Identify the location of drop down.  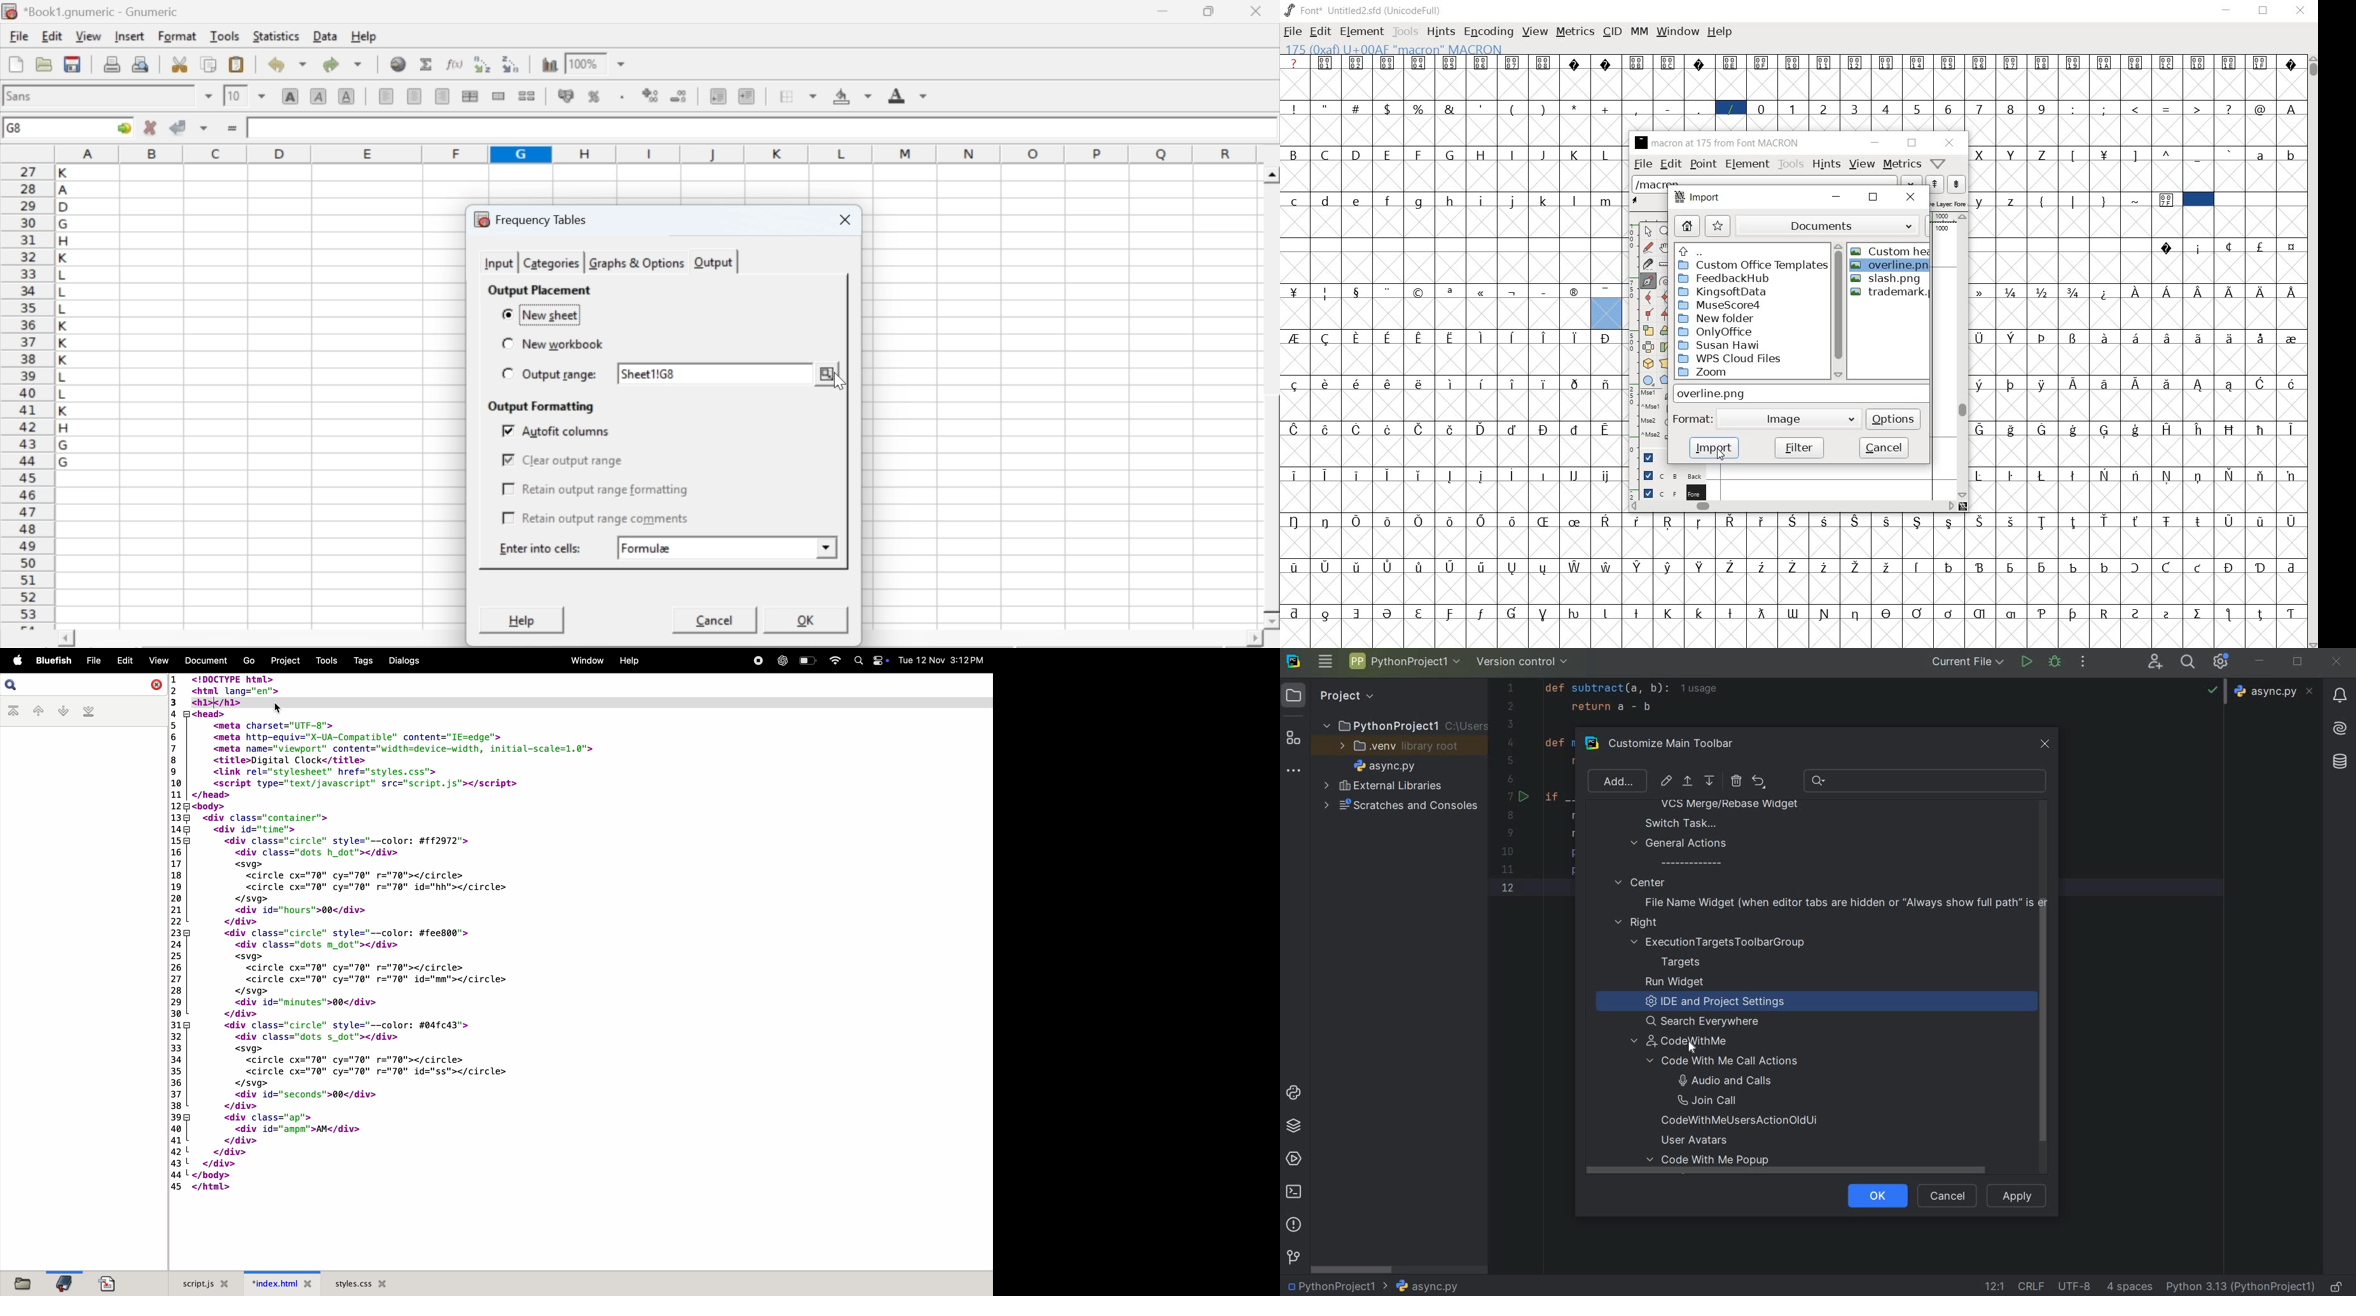
(622, 65).